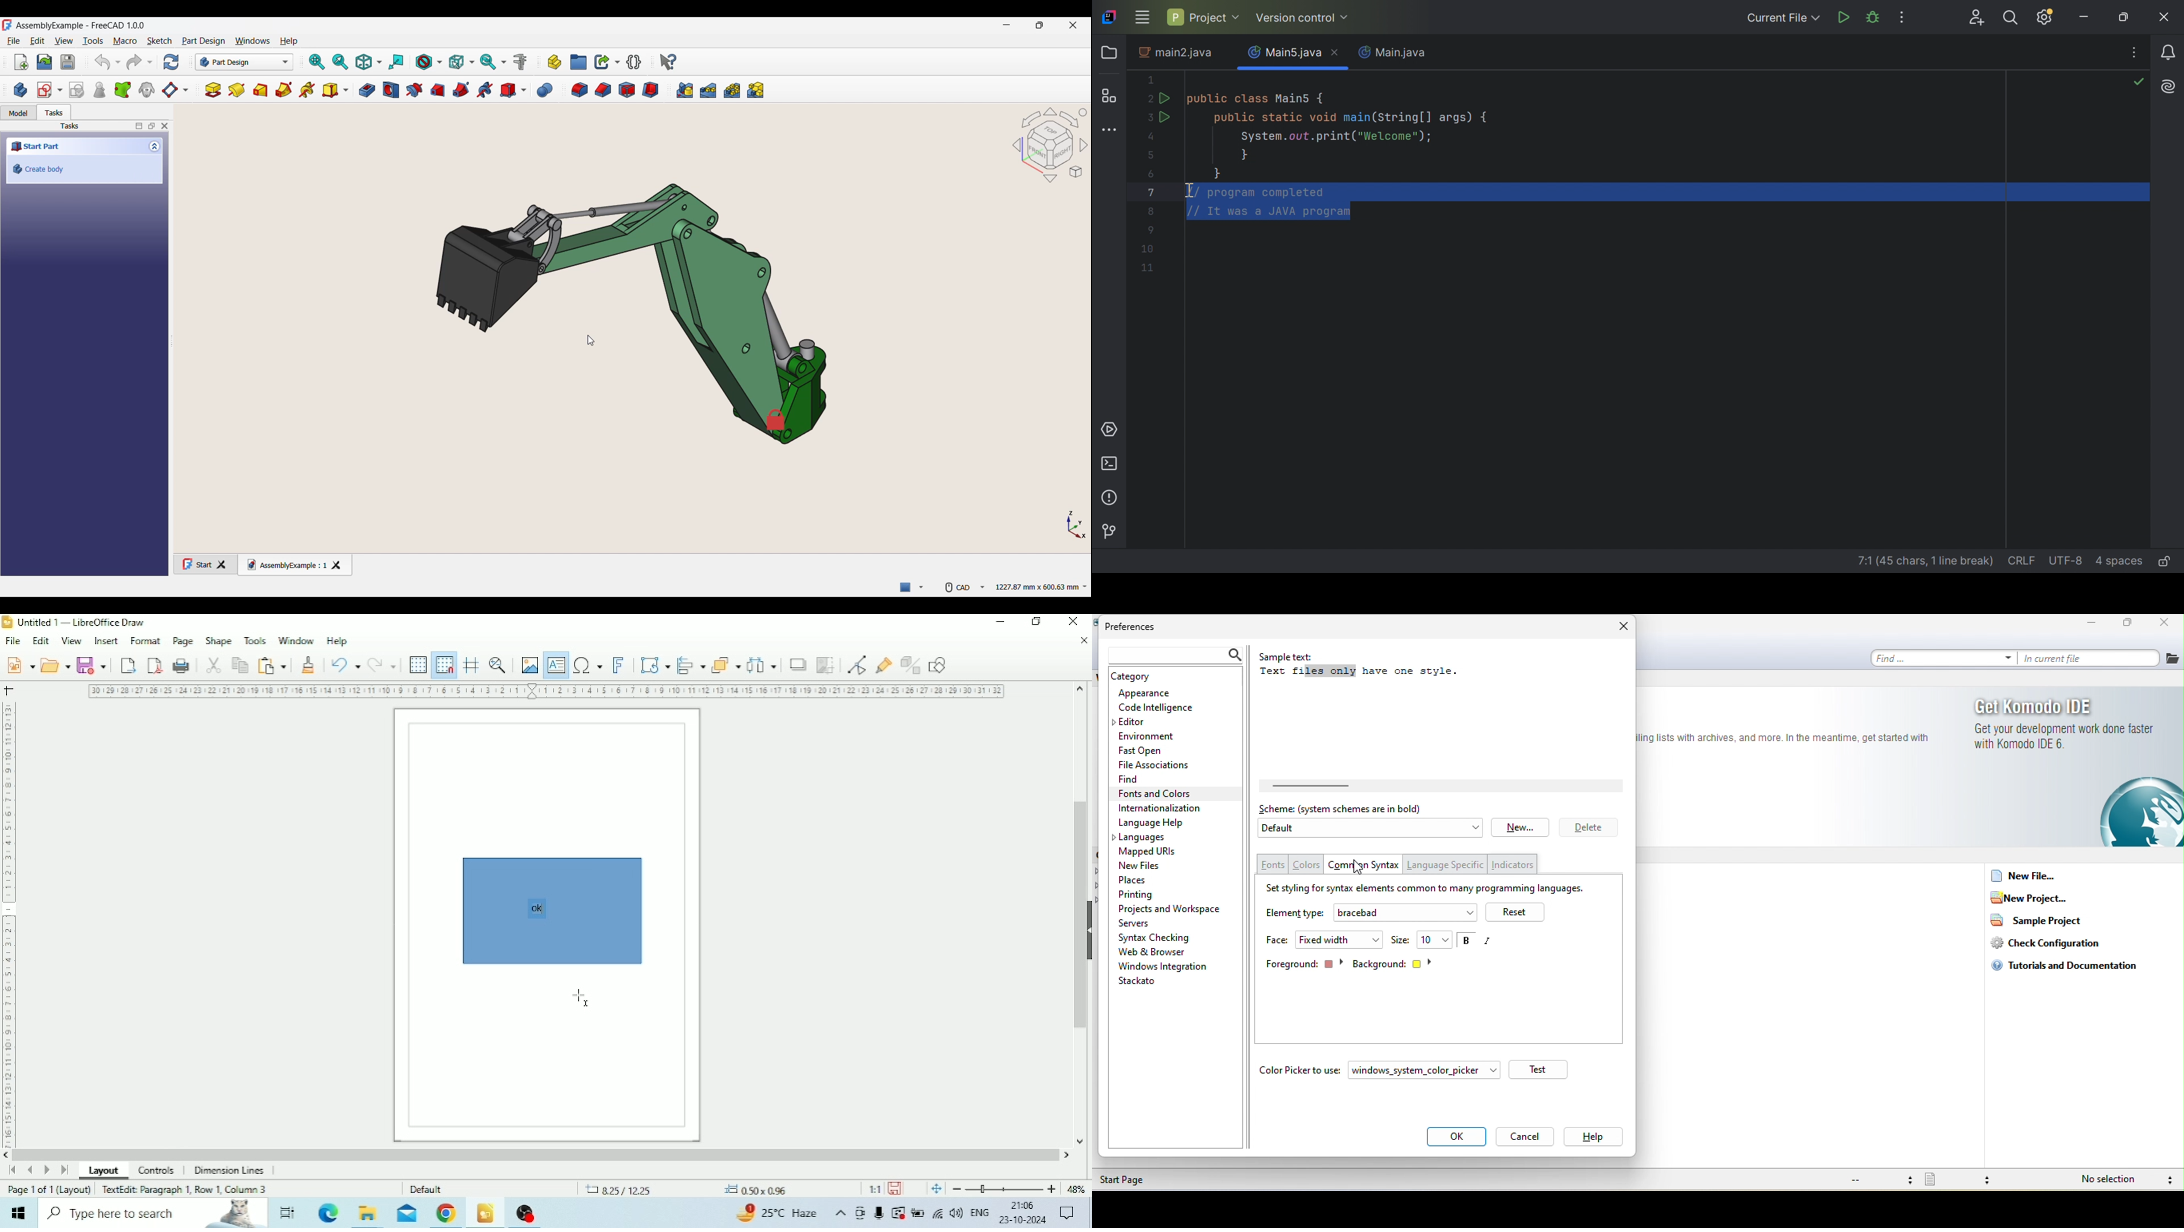 Image resolution: width=2184 pixels, height=1232 pixels. I want to click on Copy, so click(240, 665).